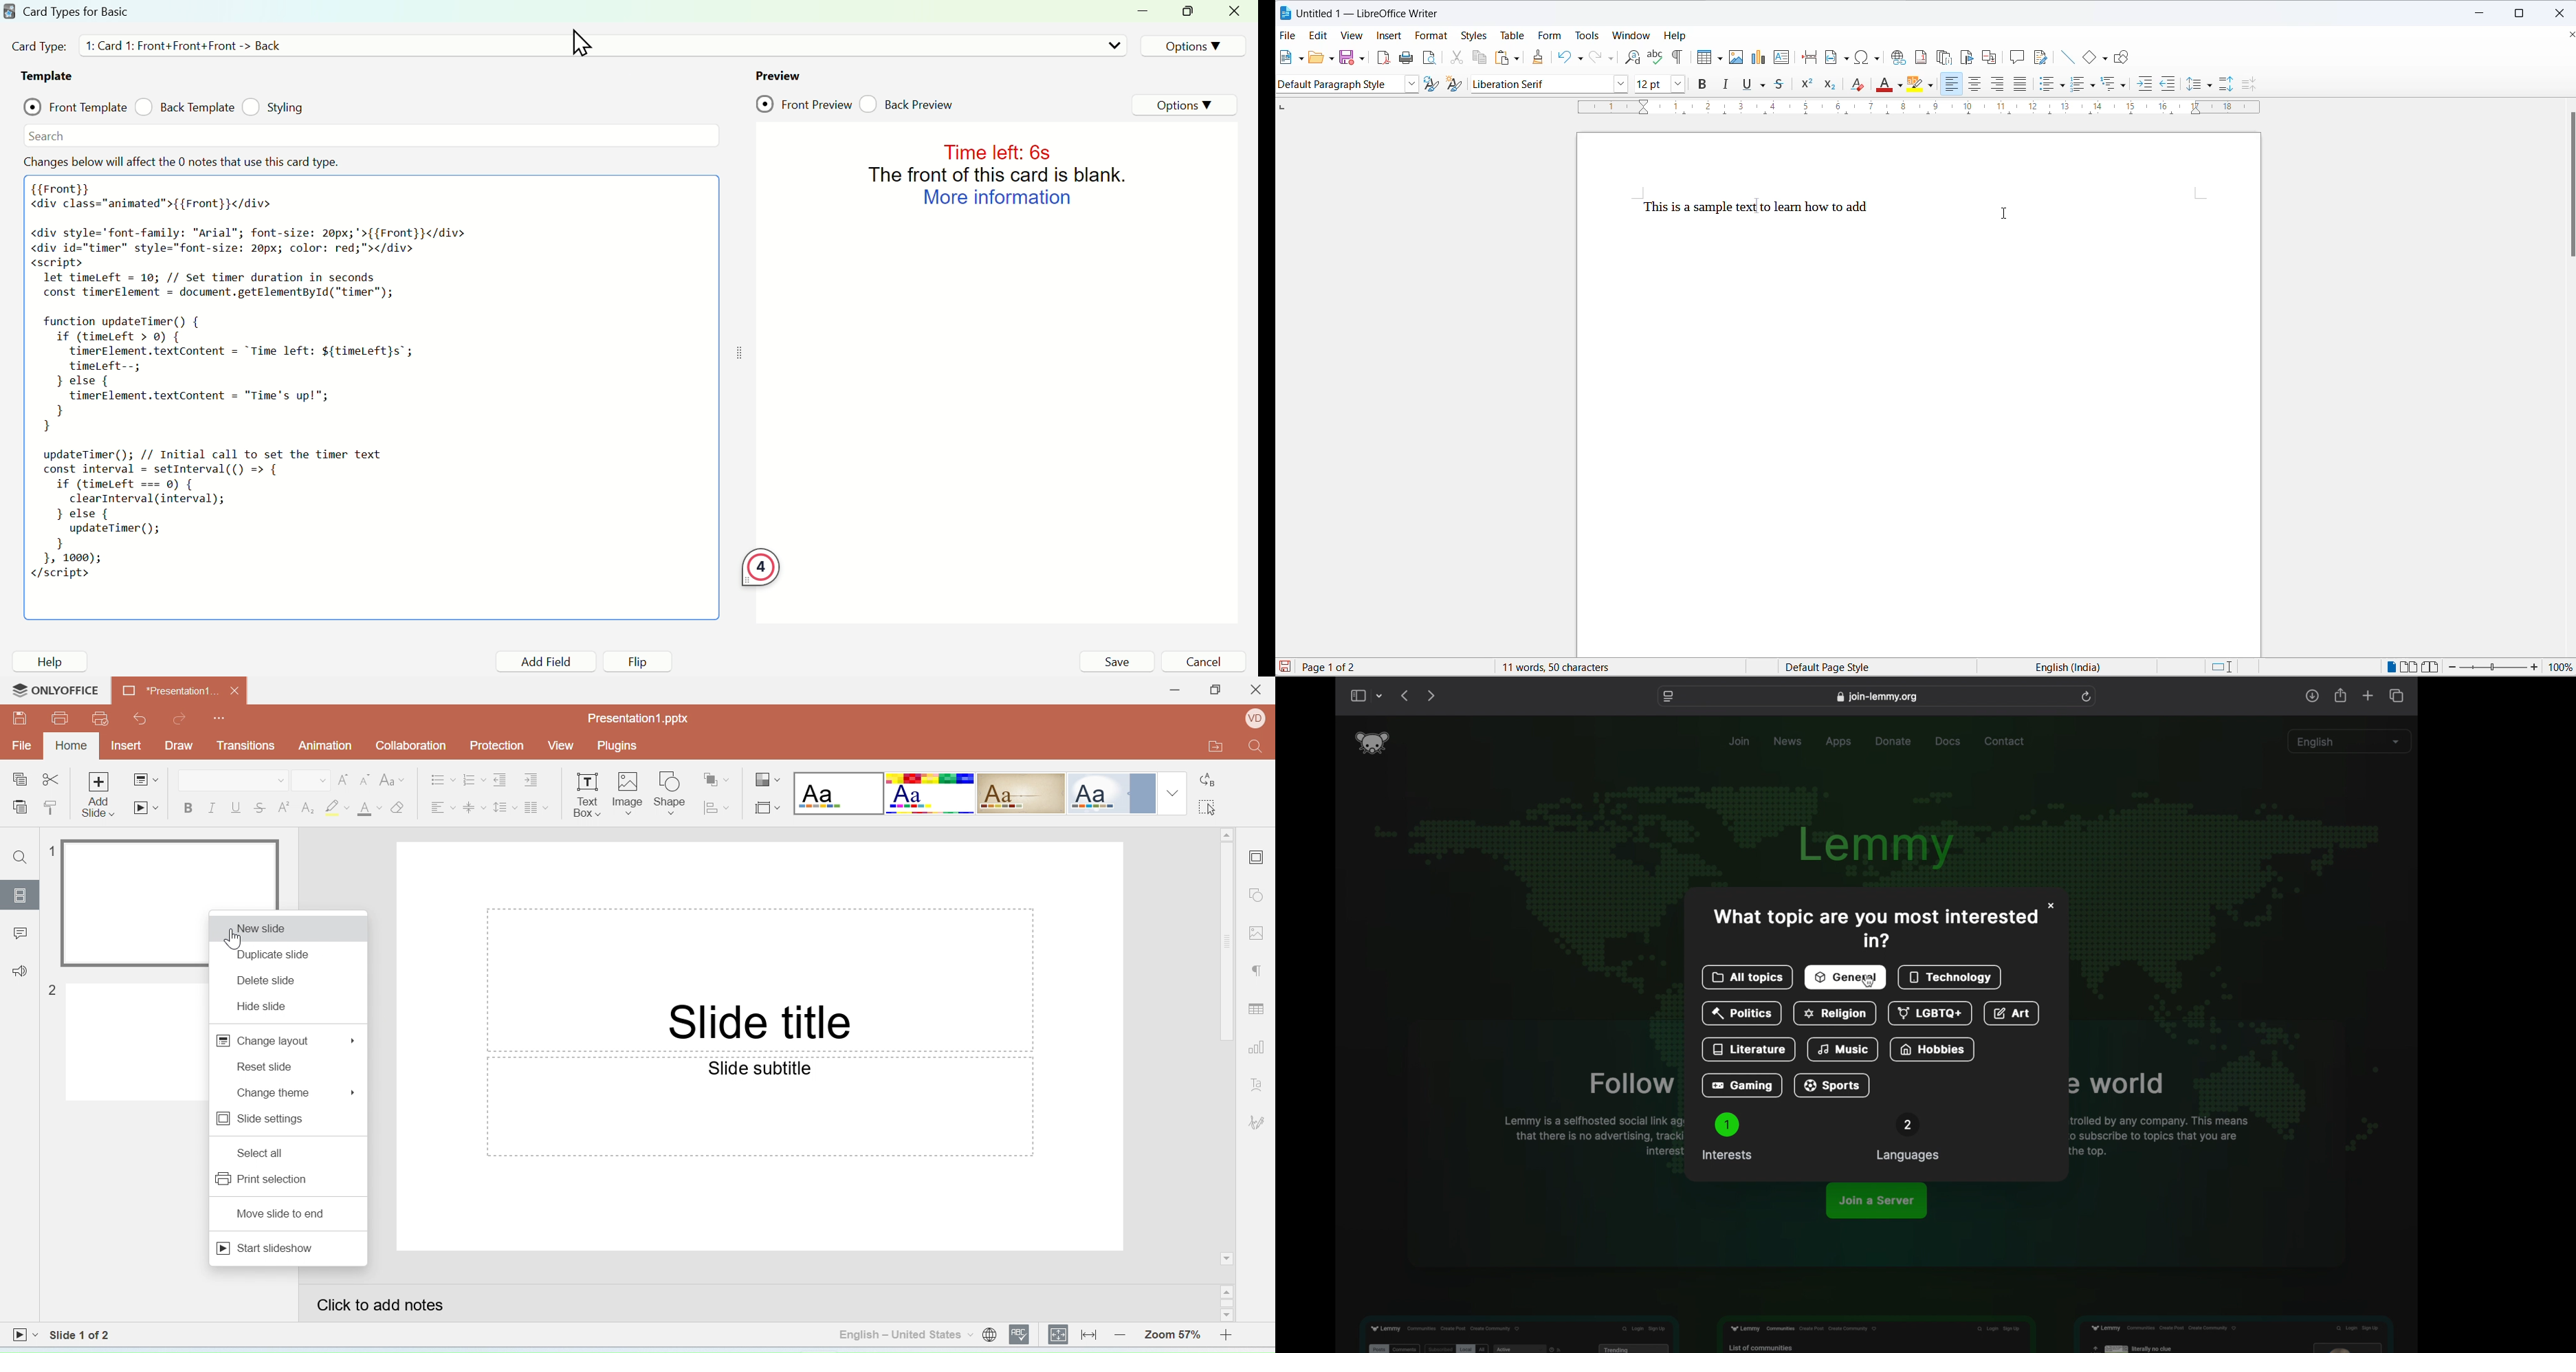 This screenshot has width=2576, height=1372. What do you see at coordinates (2166, 81) in the screenshot?
I see `decrease indent` at bounding box center [2166, 81].